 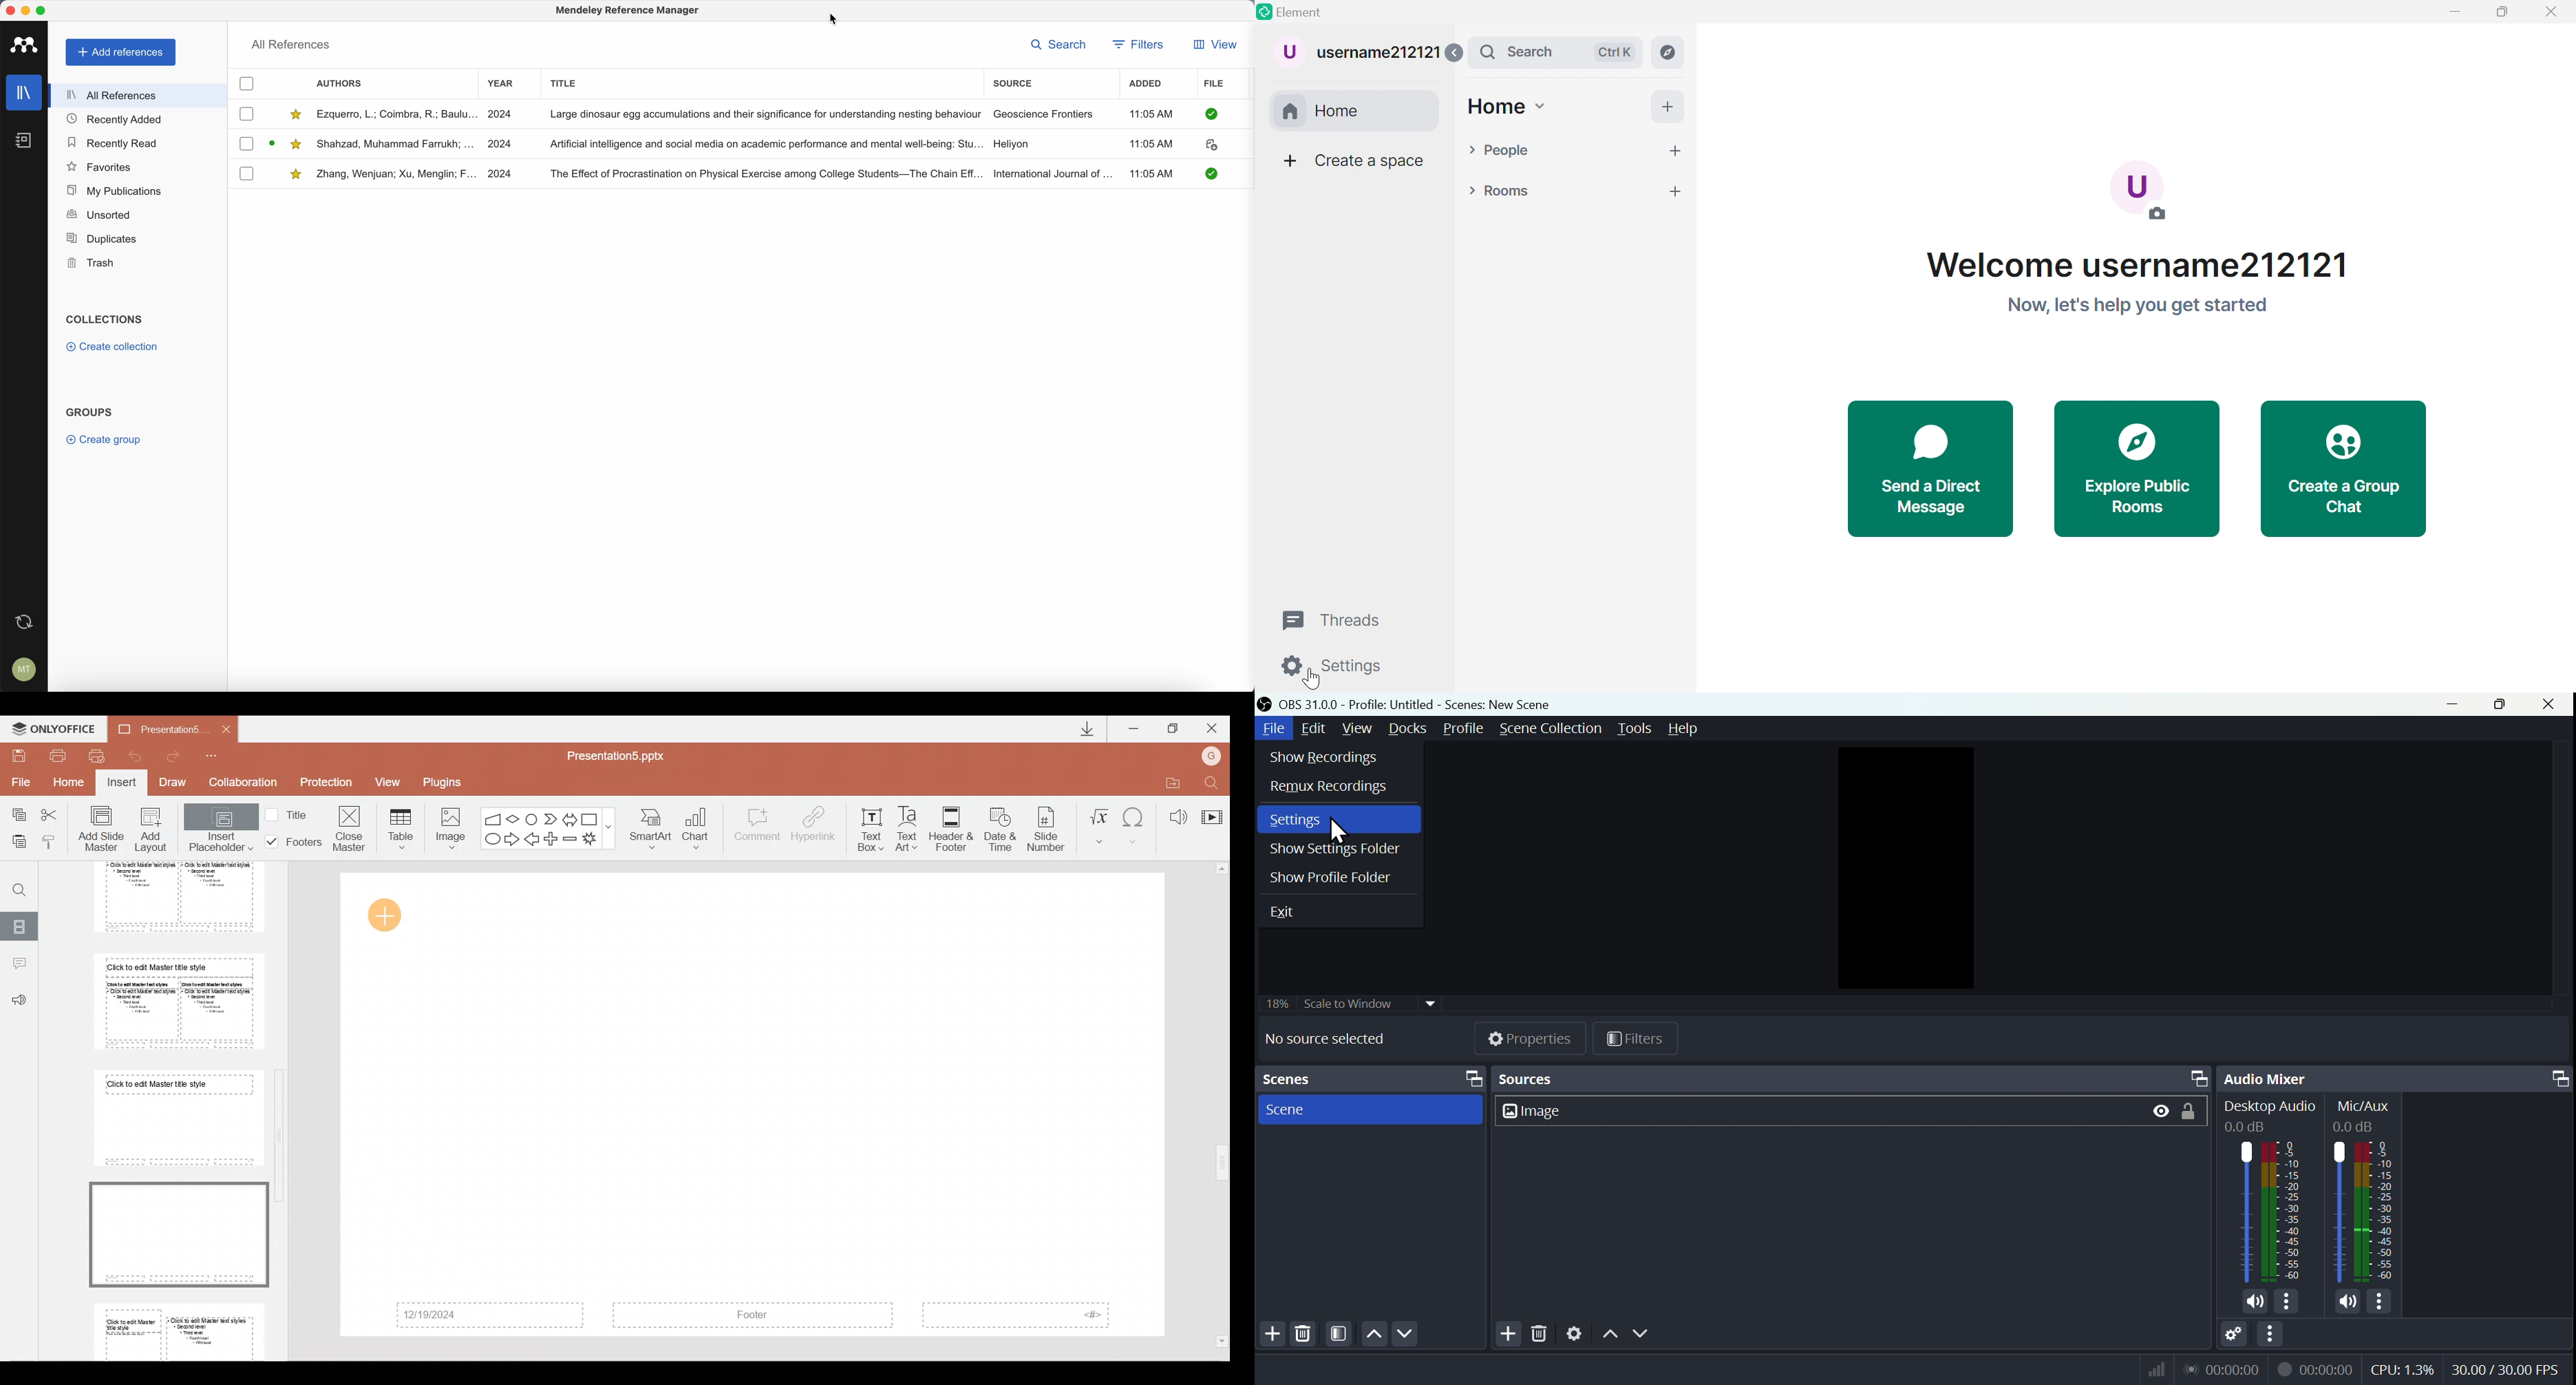 What do you see at coordinates (122, 784) in the screenshot?
I see `Insert` at bounding box center [122, 784].